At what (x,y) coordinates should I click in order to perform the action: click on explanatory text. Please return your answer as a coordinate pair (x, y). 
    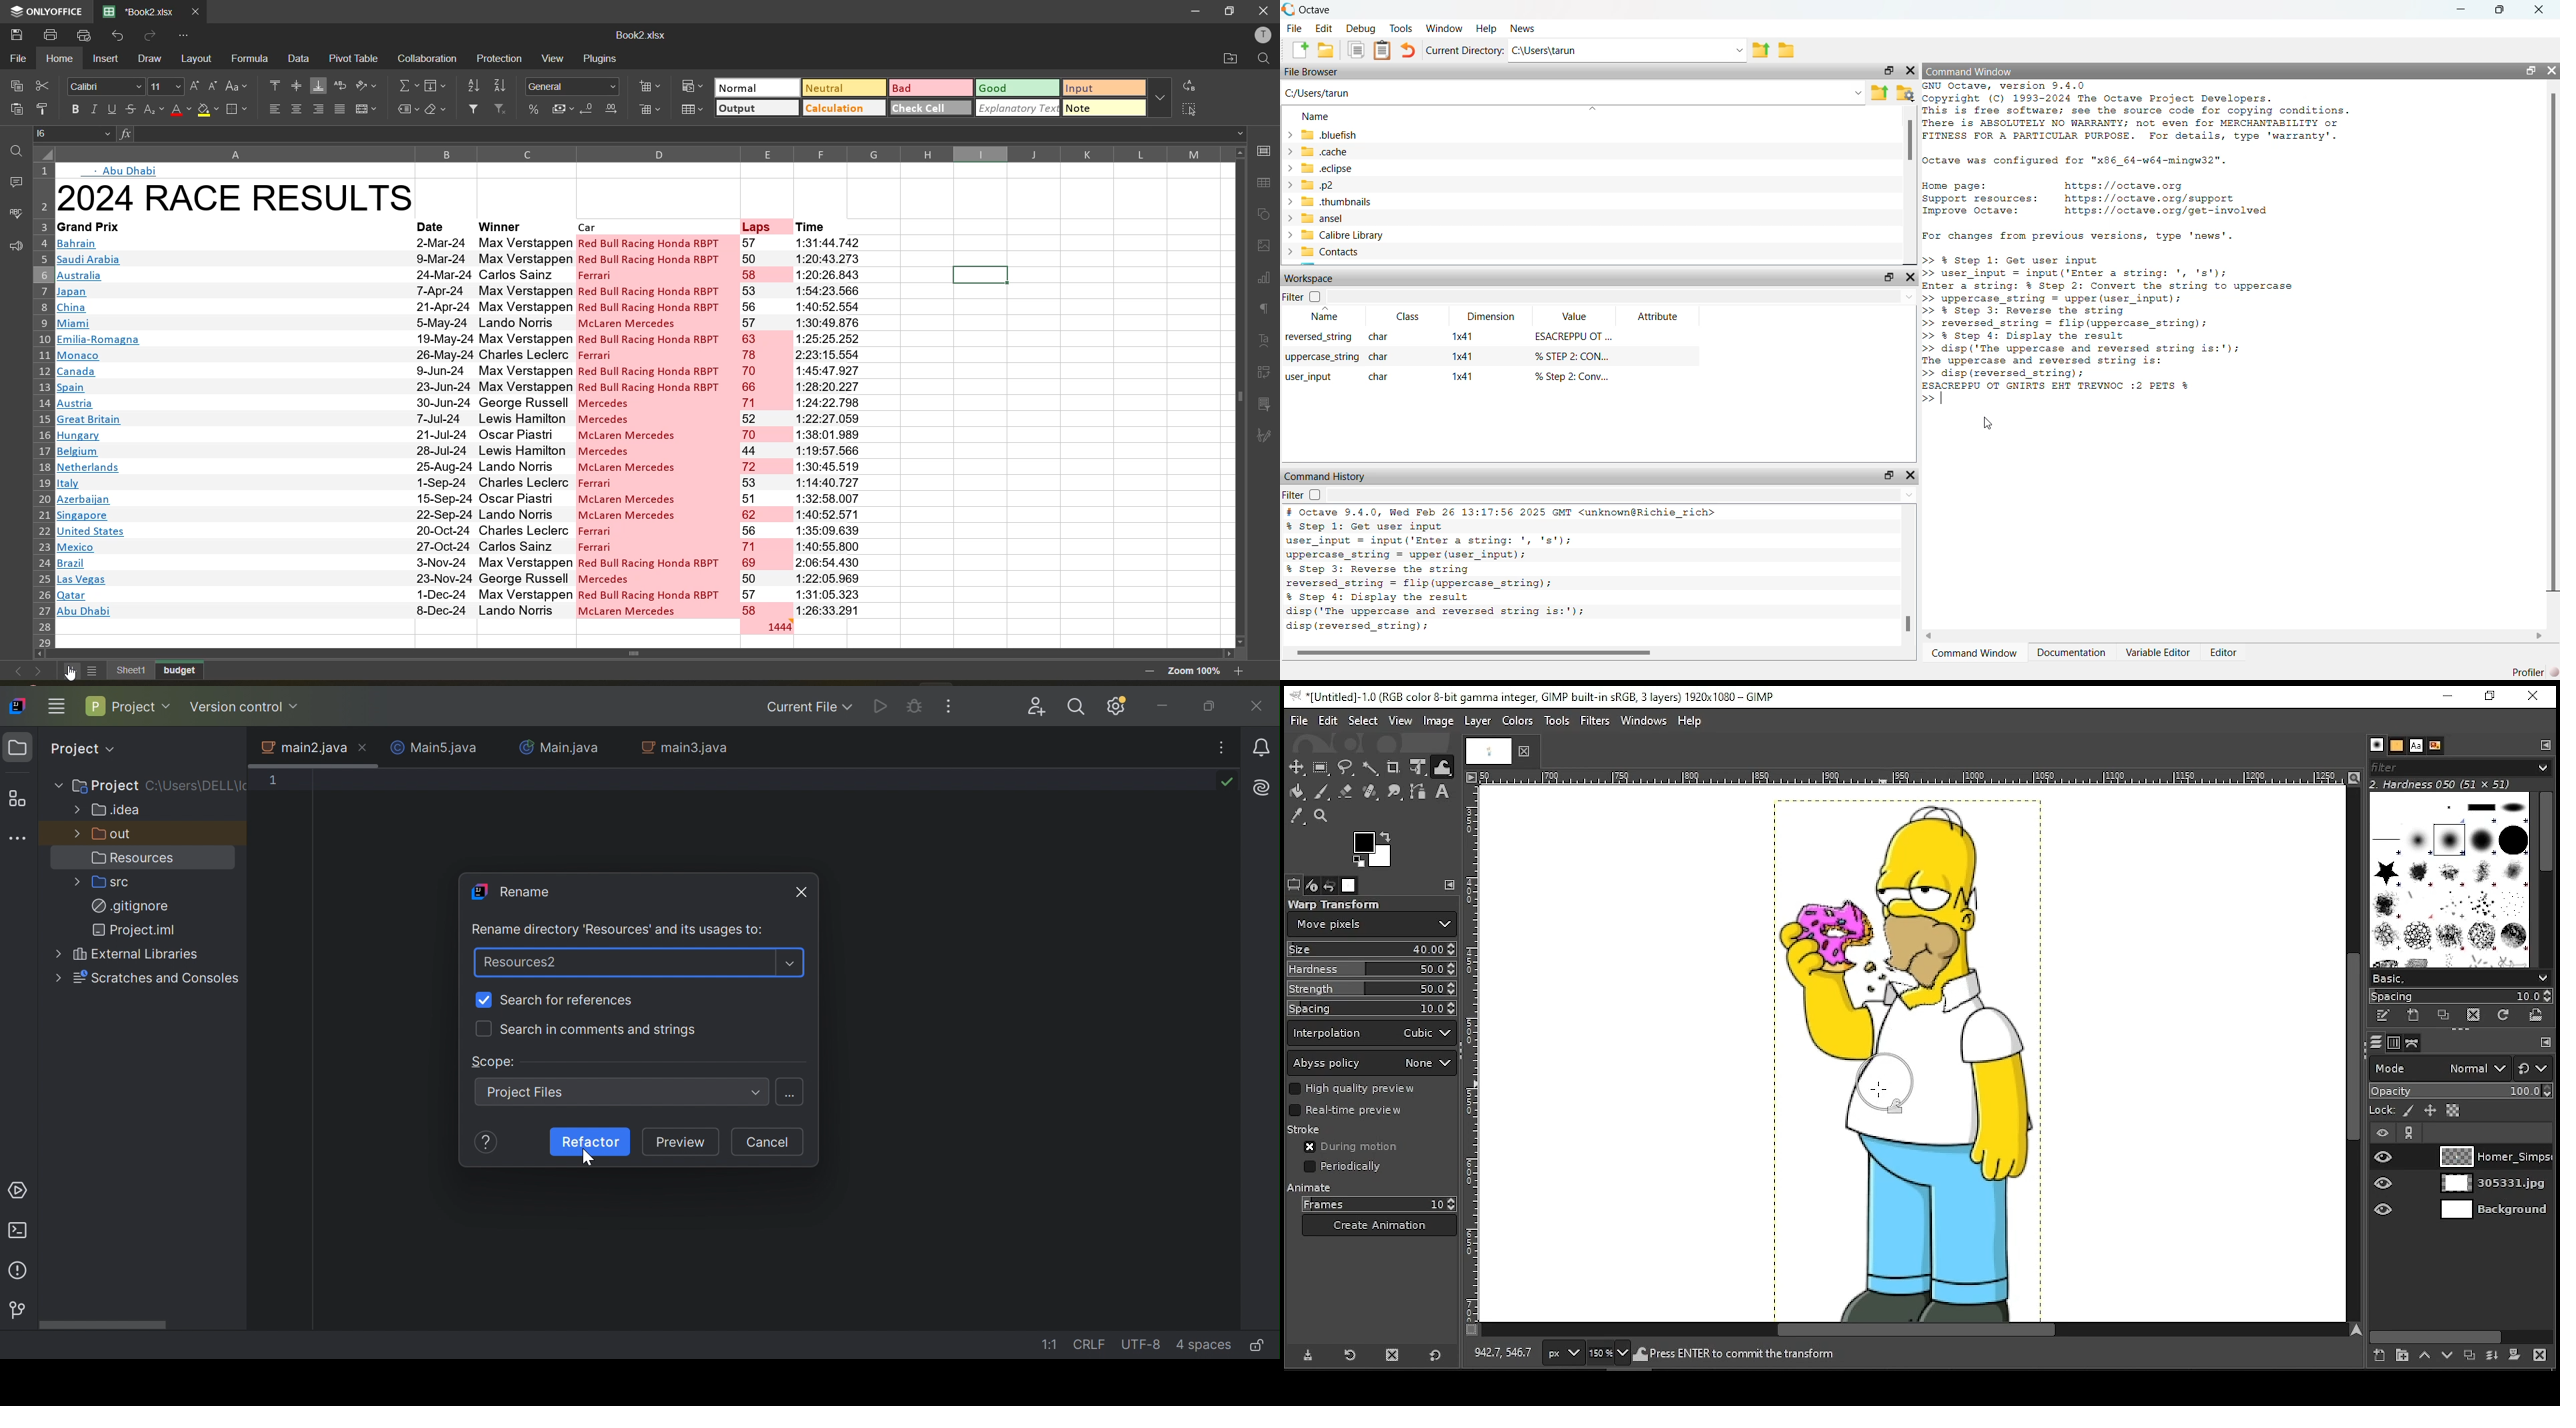
    Looking at the image, I should click on (1017, 109).